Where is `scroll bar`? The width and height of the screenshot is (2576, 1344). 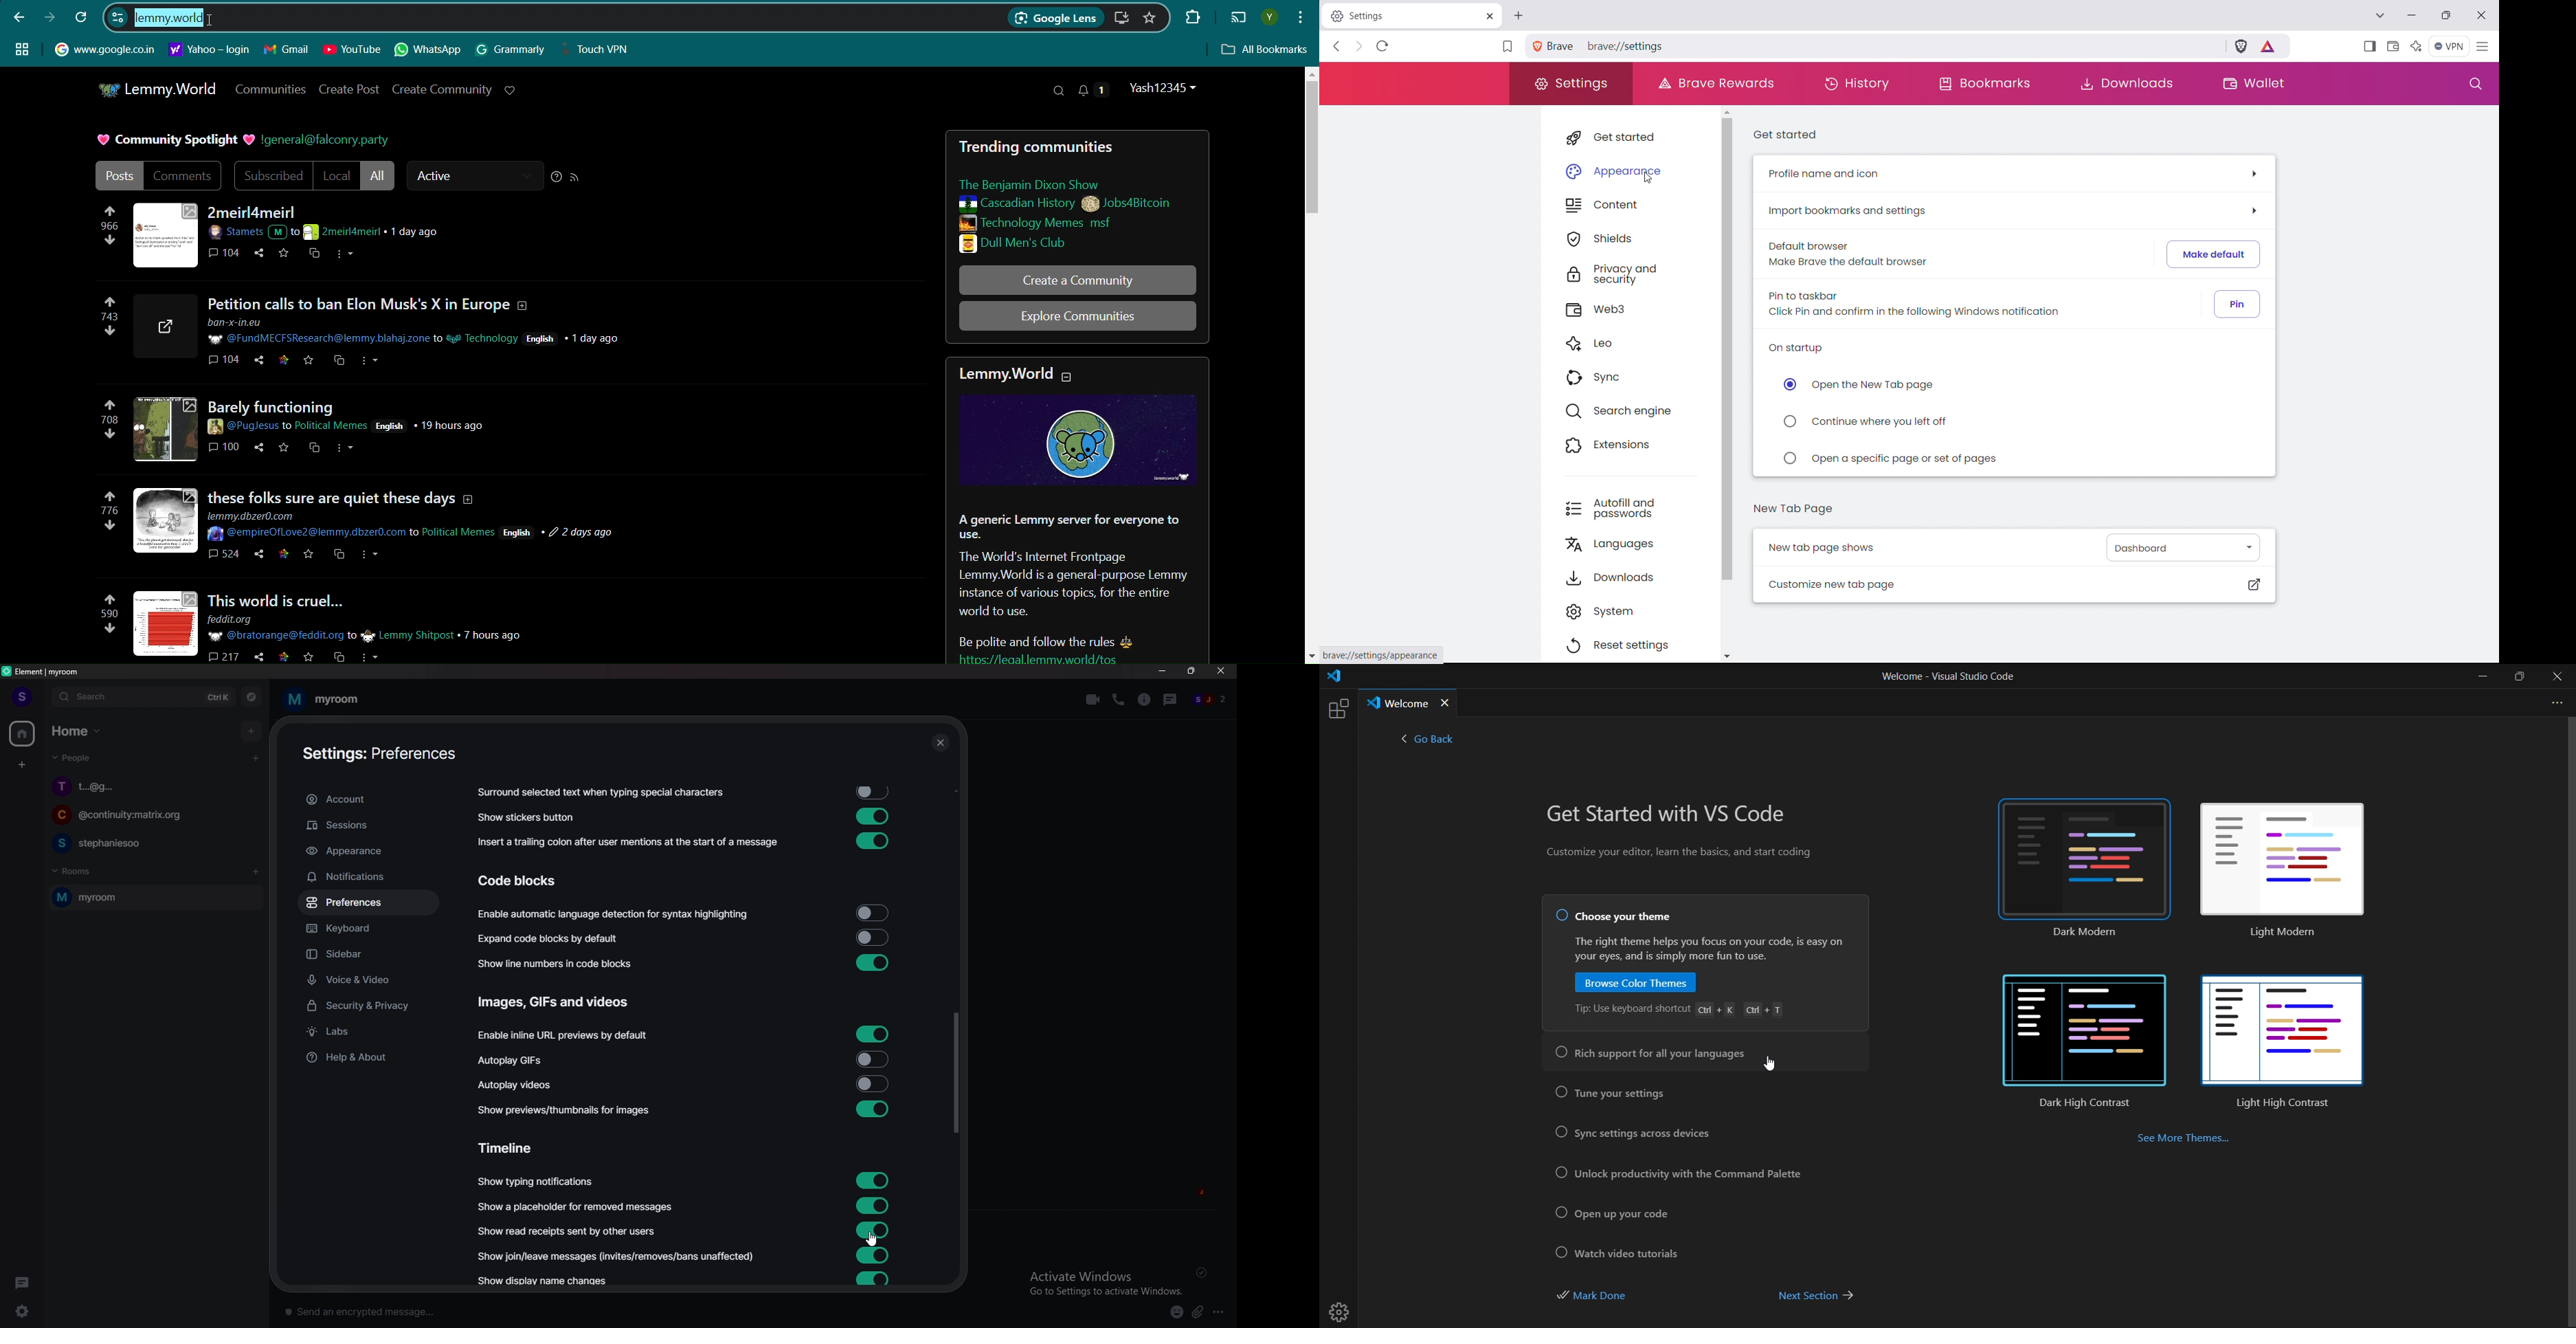 scroll bar is located at coordinates (2568, 1019).